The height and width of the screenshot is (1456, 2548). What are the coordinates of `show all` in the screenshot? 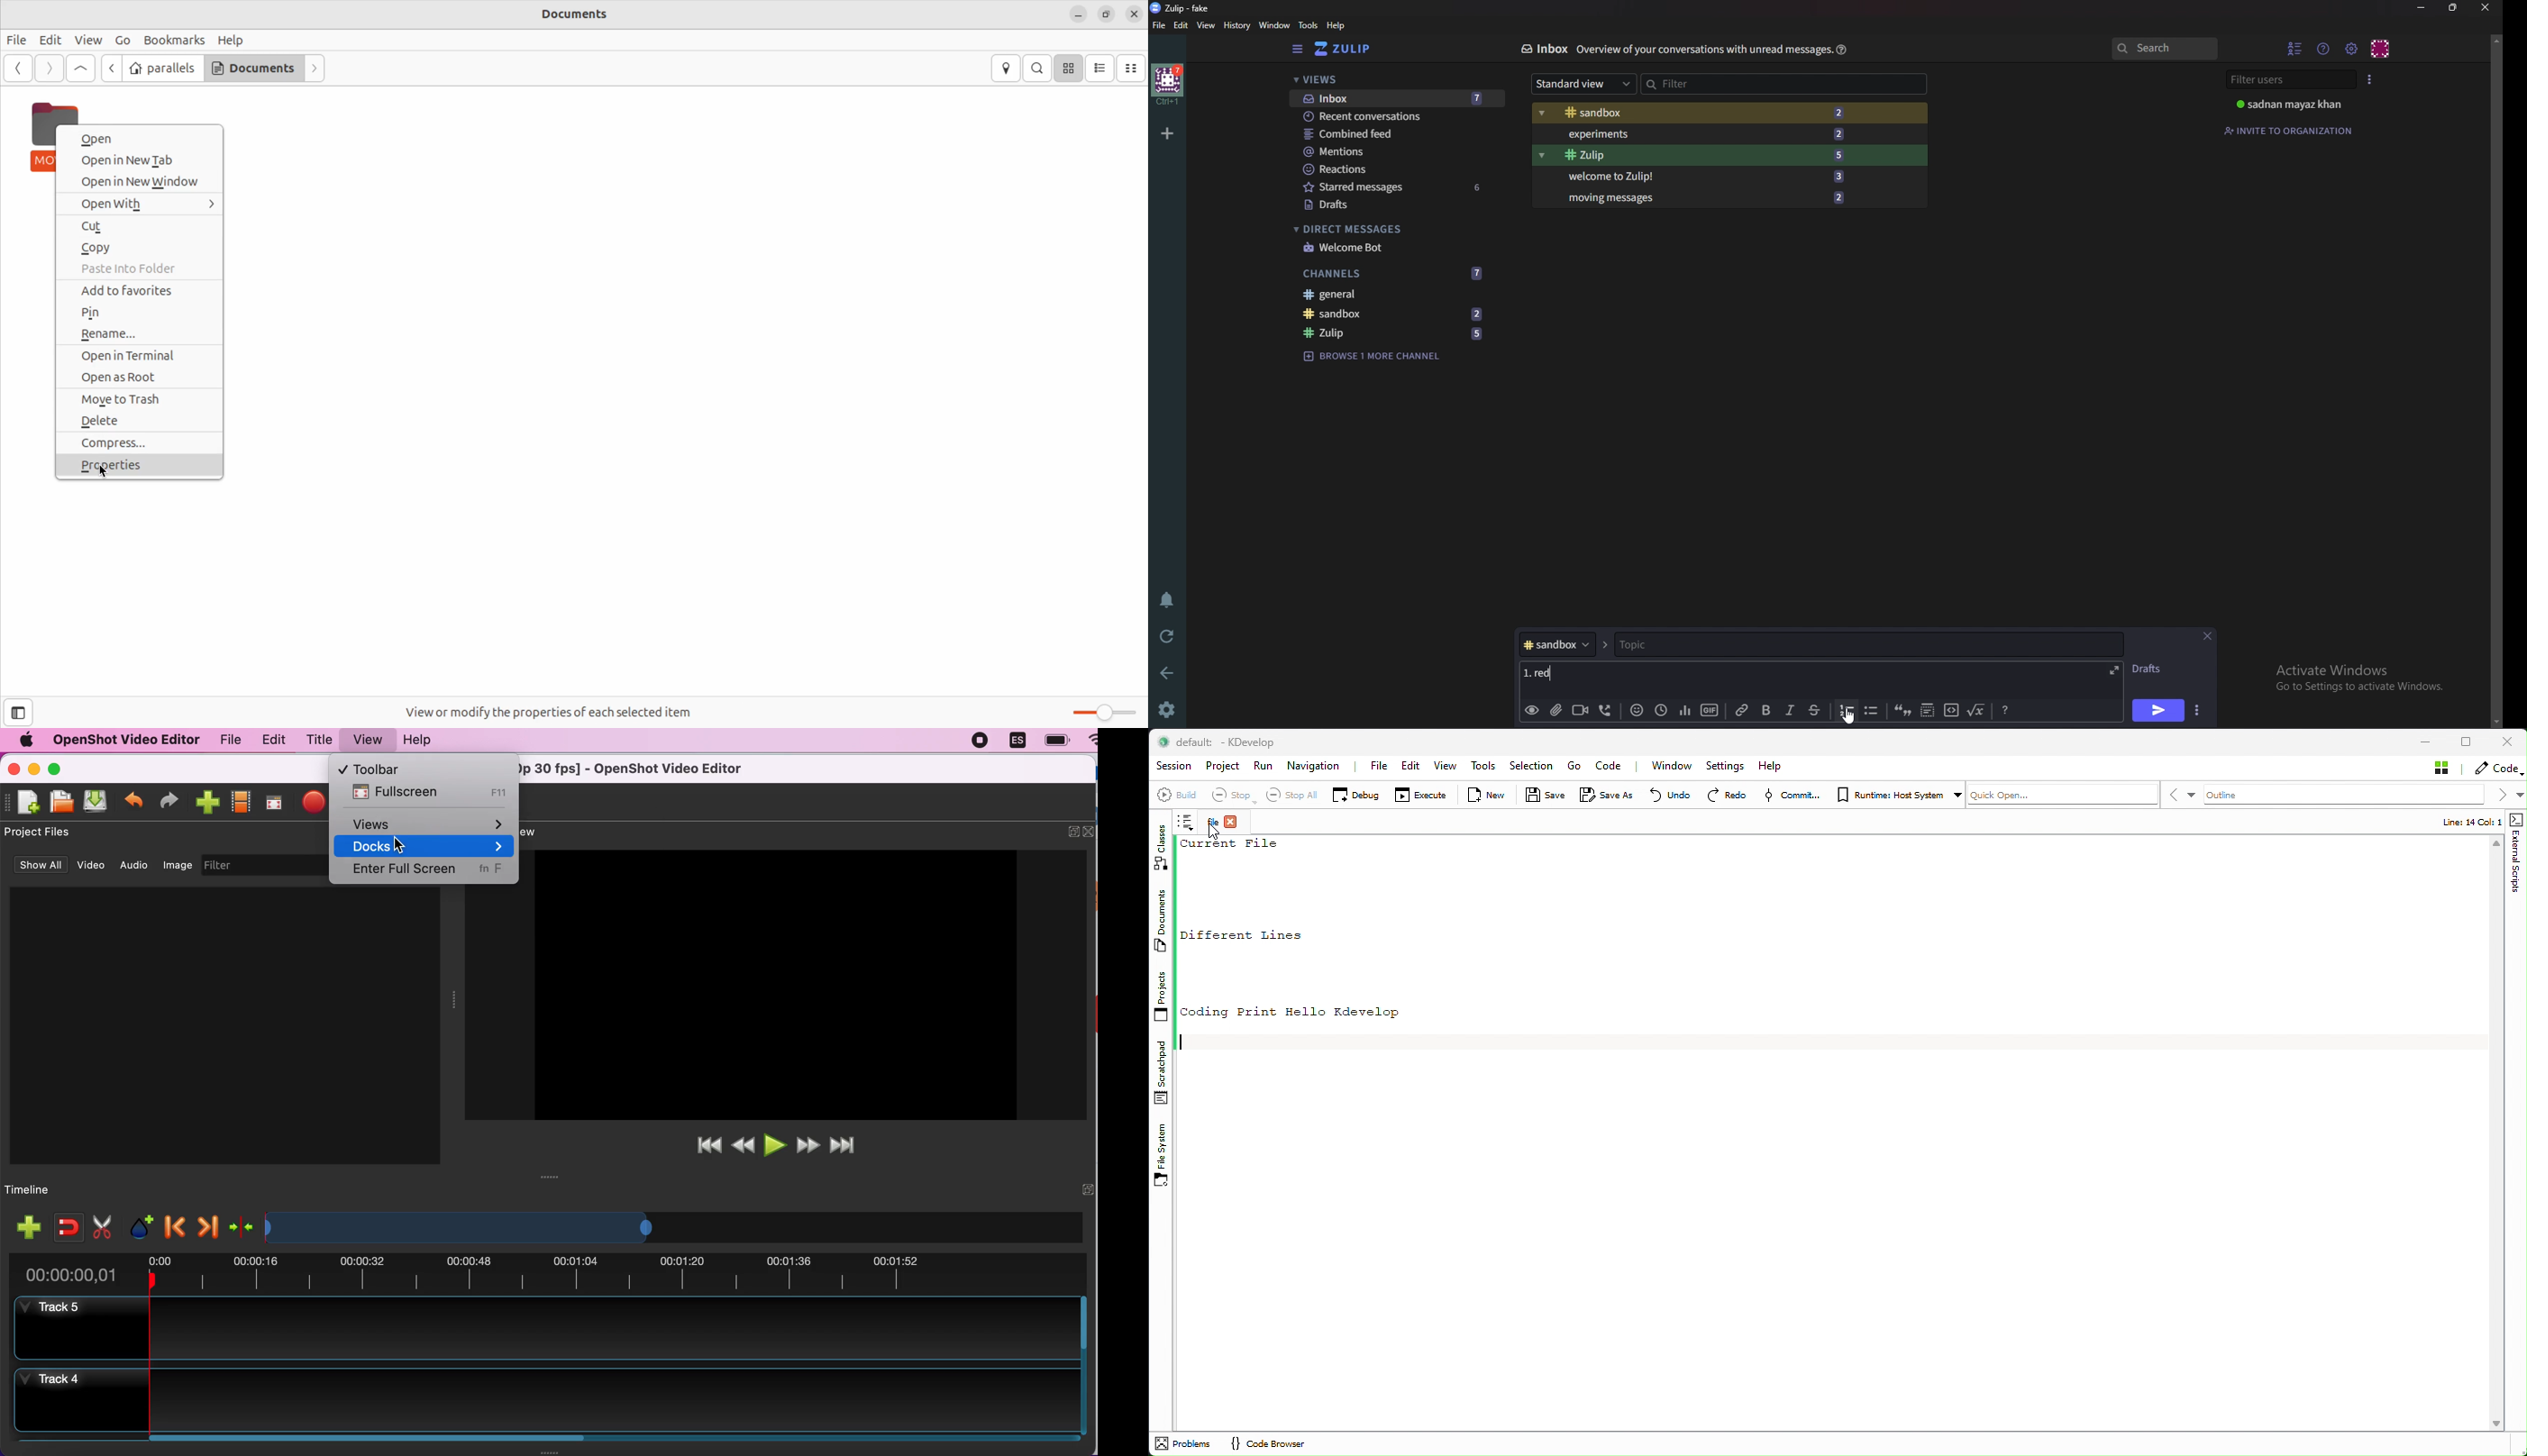 It's located at (43, 866).